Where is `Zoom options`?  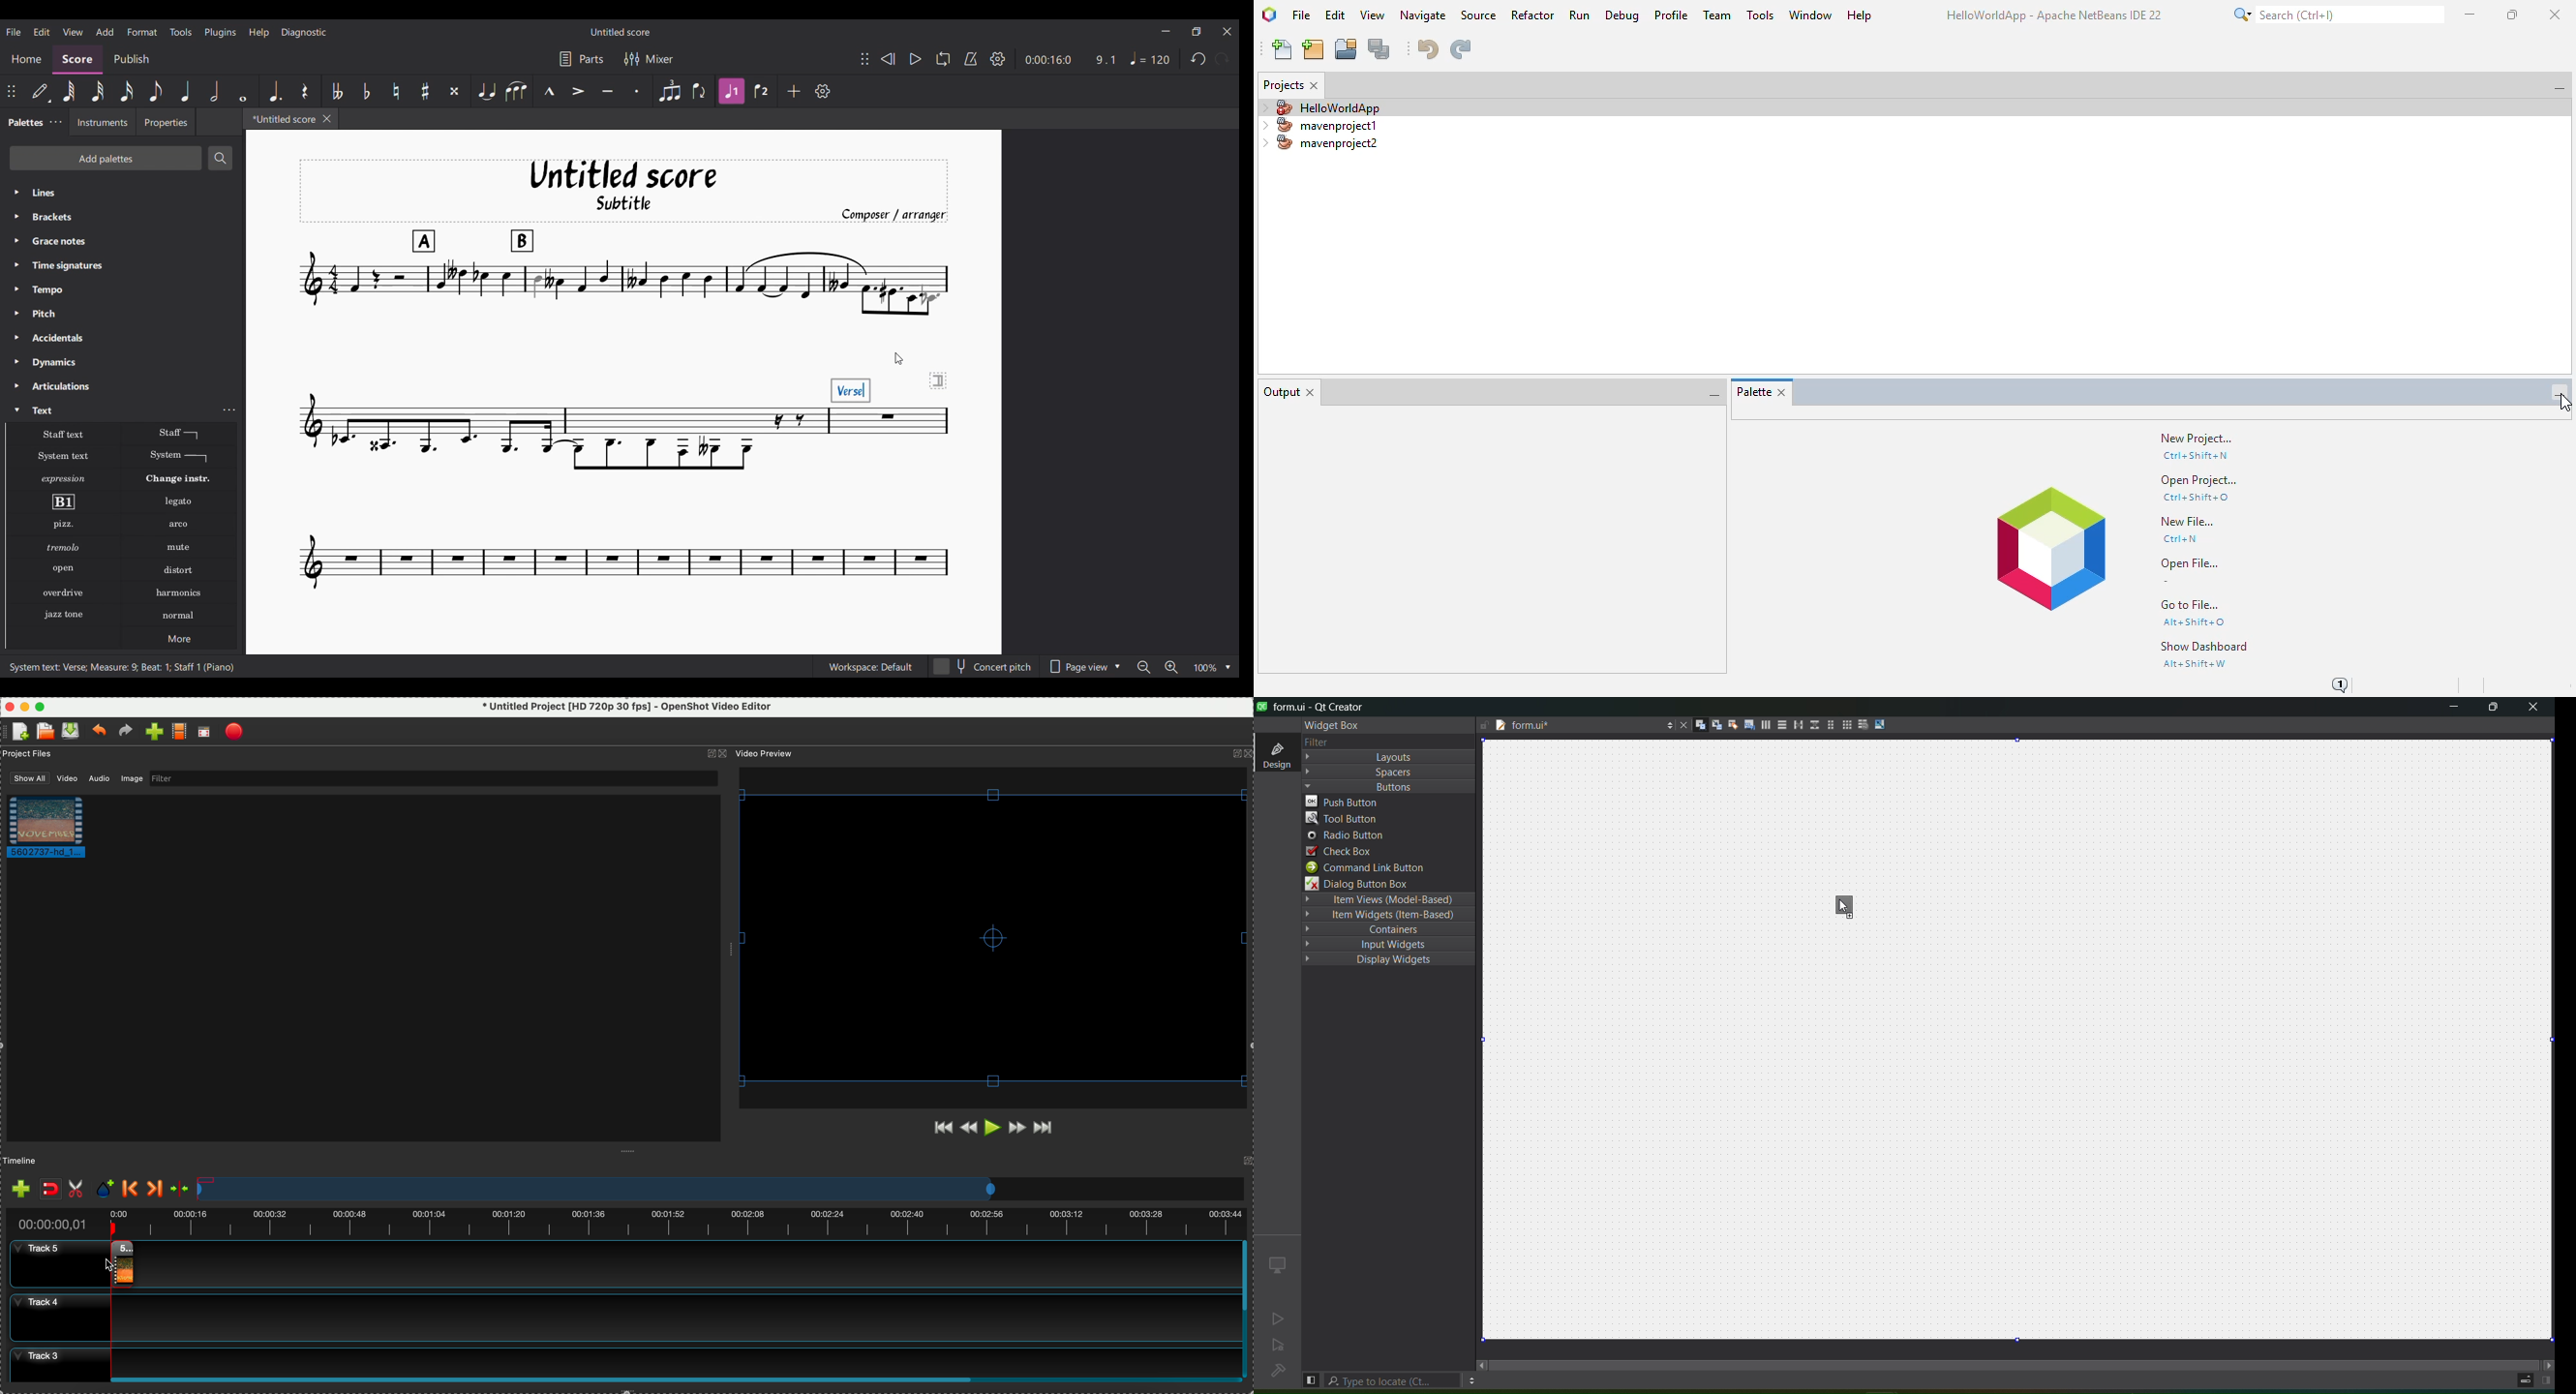 Zoom options is located at coordinates (1213, 667).